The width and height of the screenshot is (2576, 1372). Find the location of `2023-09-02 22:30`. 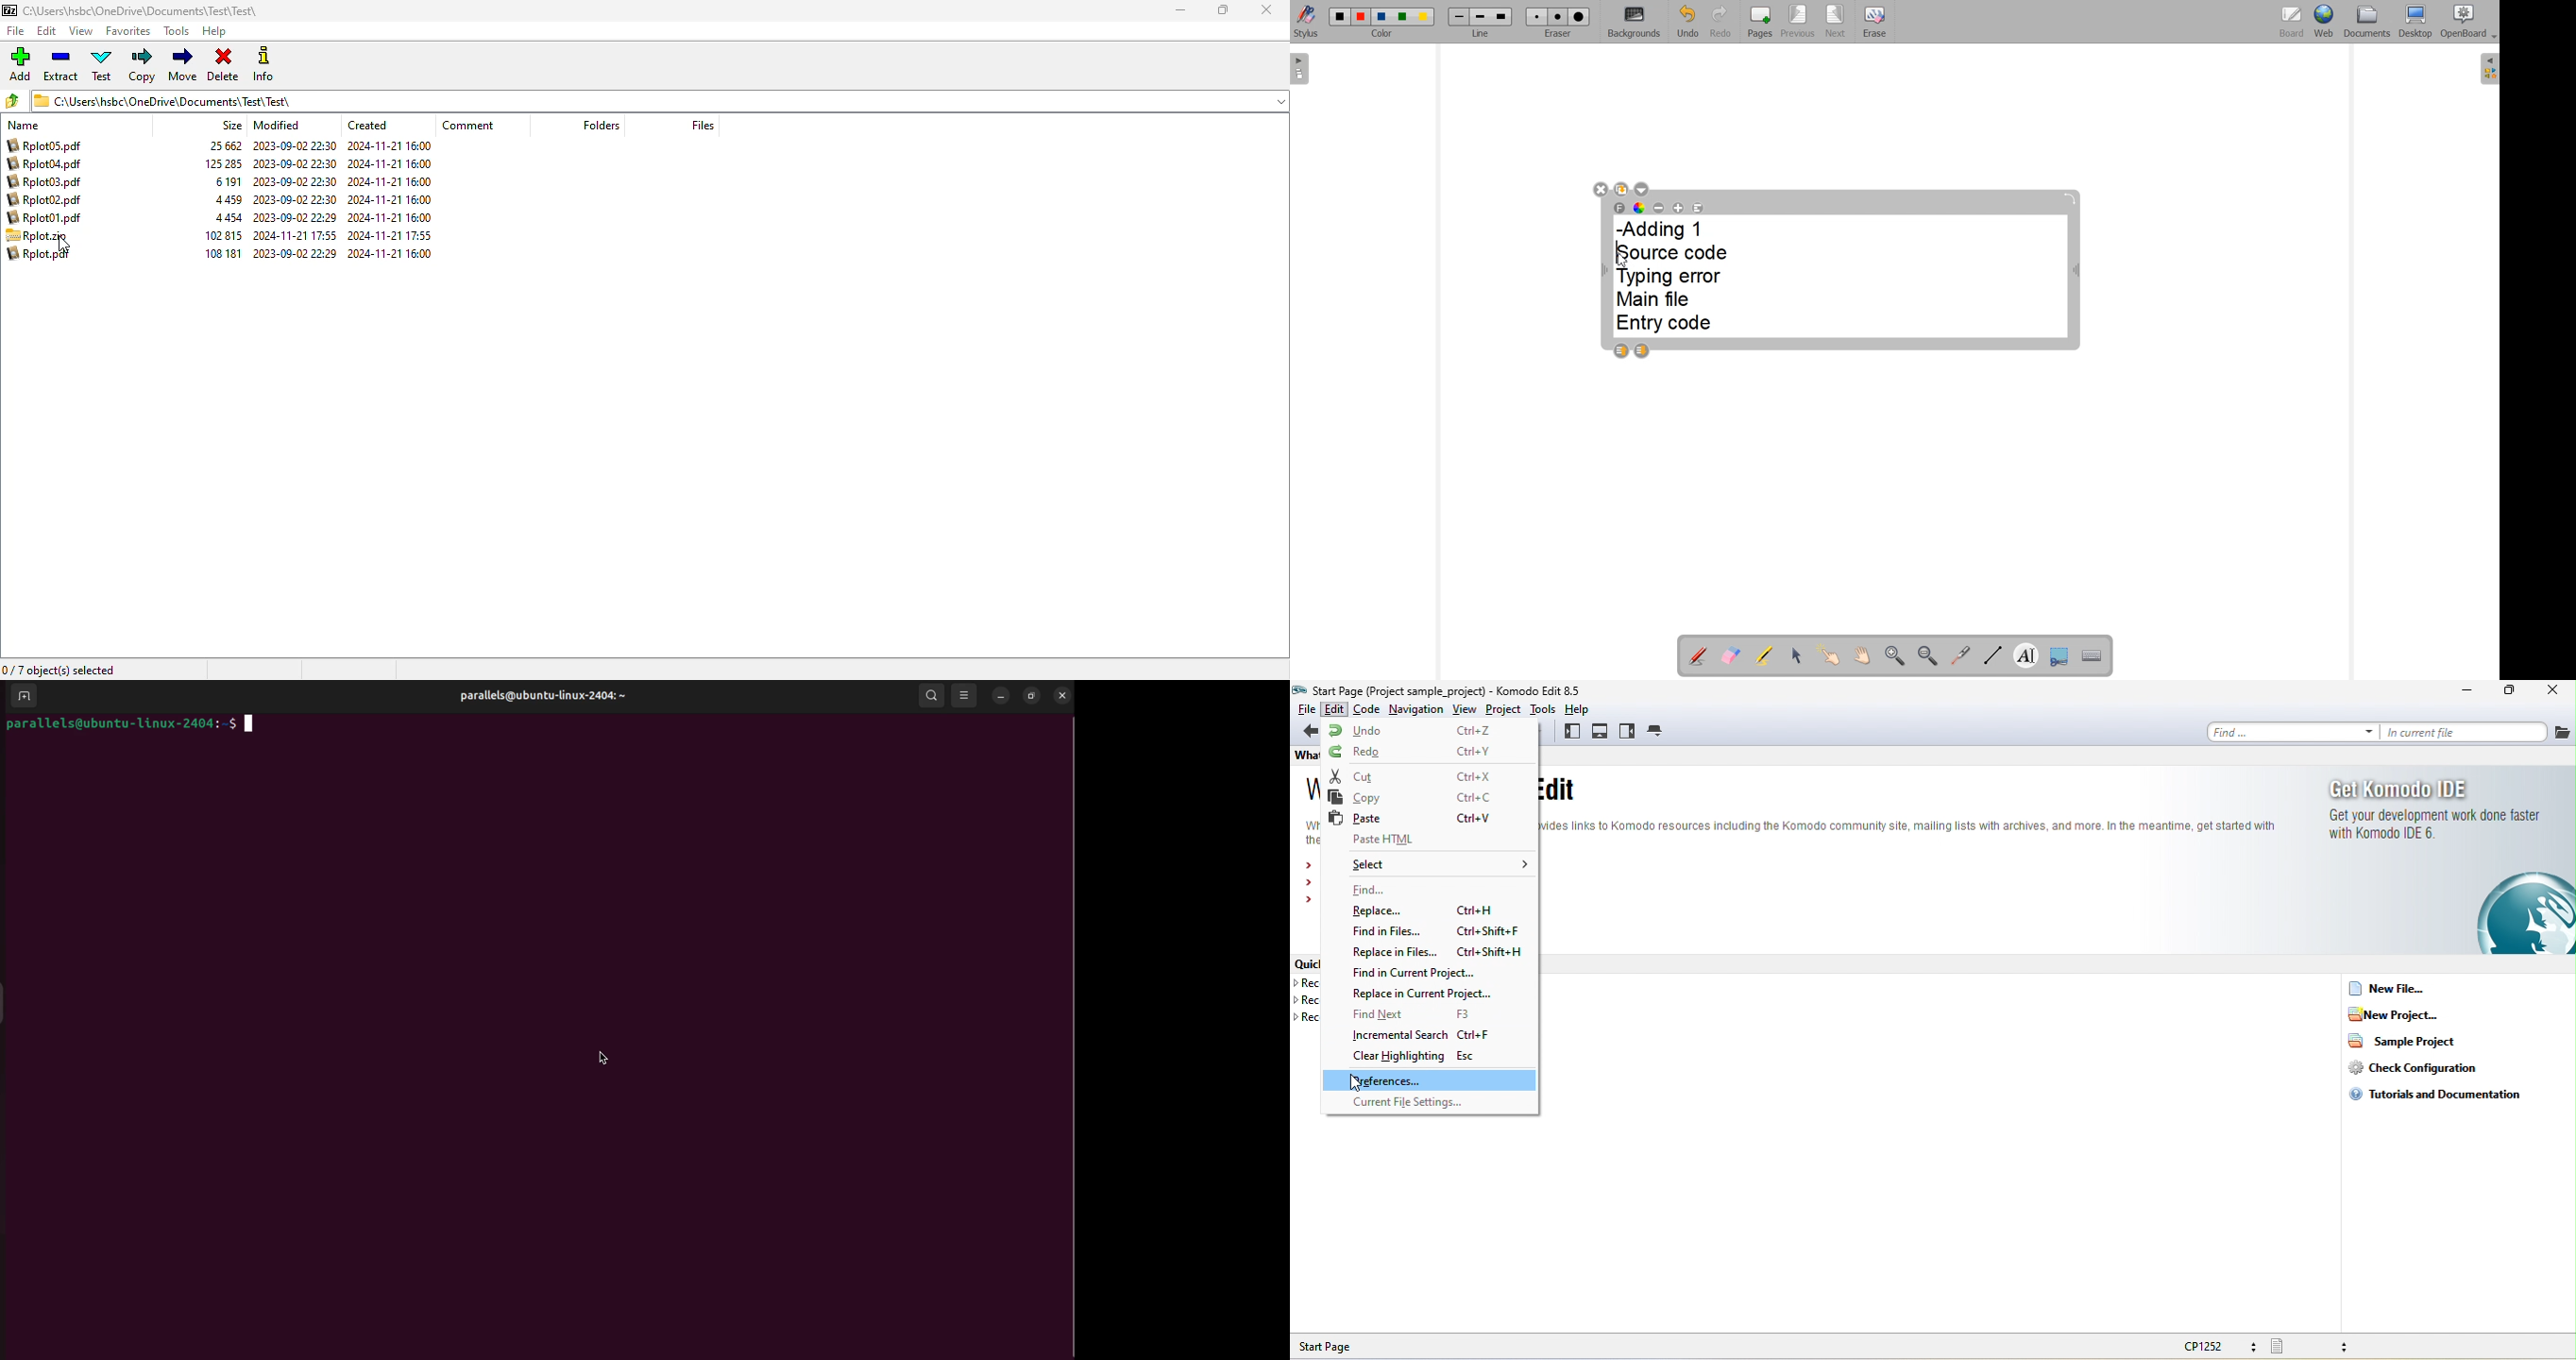

2023-09-02 22:30 is located at coordinates (295, 145).